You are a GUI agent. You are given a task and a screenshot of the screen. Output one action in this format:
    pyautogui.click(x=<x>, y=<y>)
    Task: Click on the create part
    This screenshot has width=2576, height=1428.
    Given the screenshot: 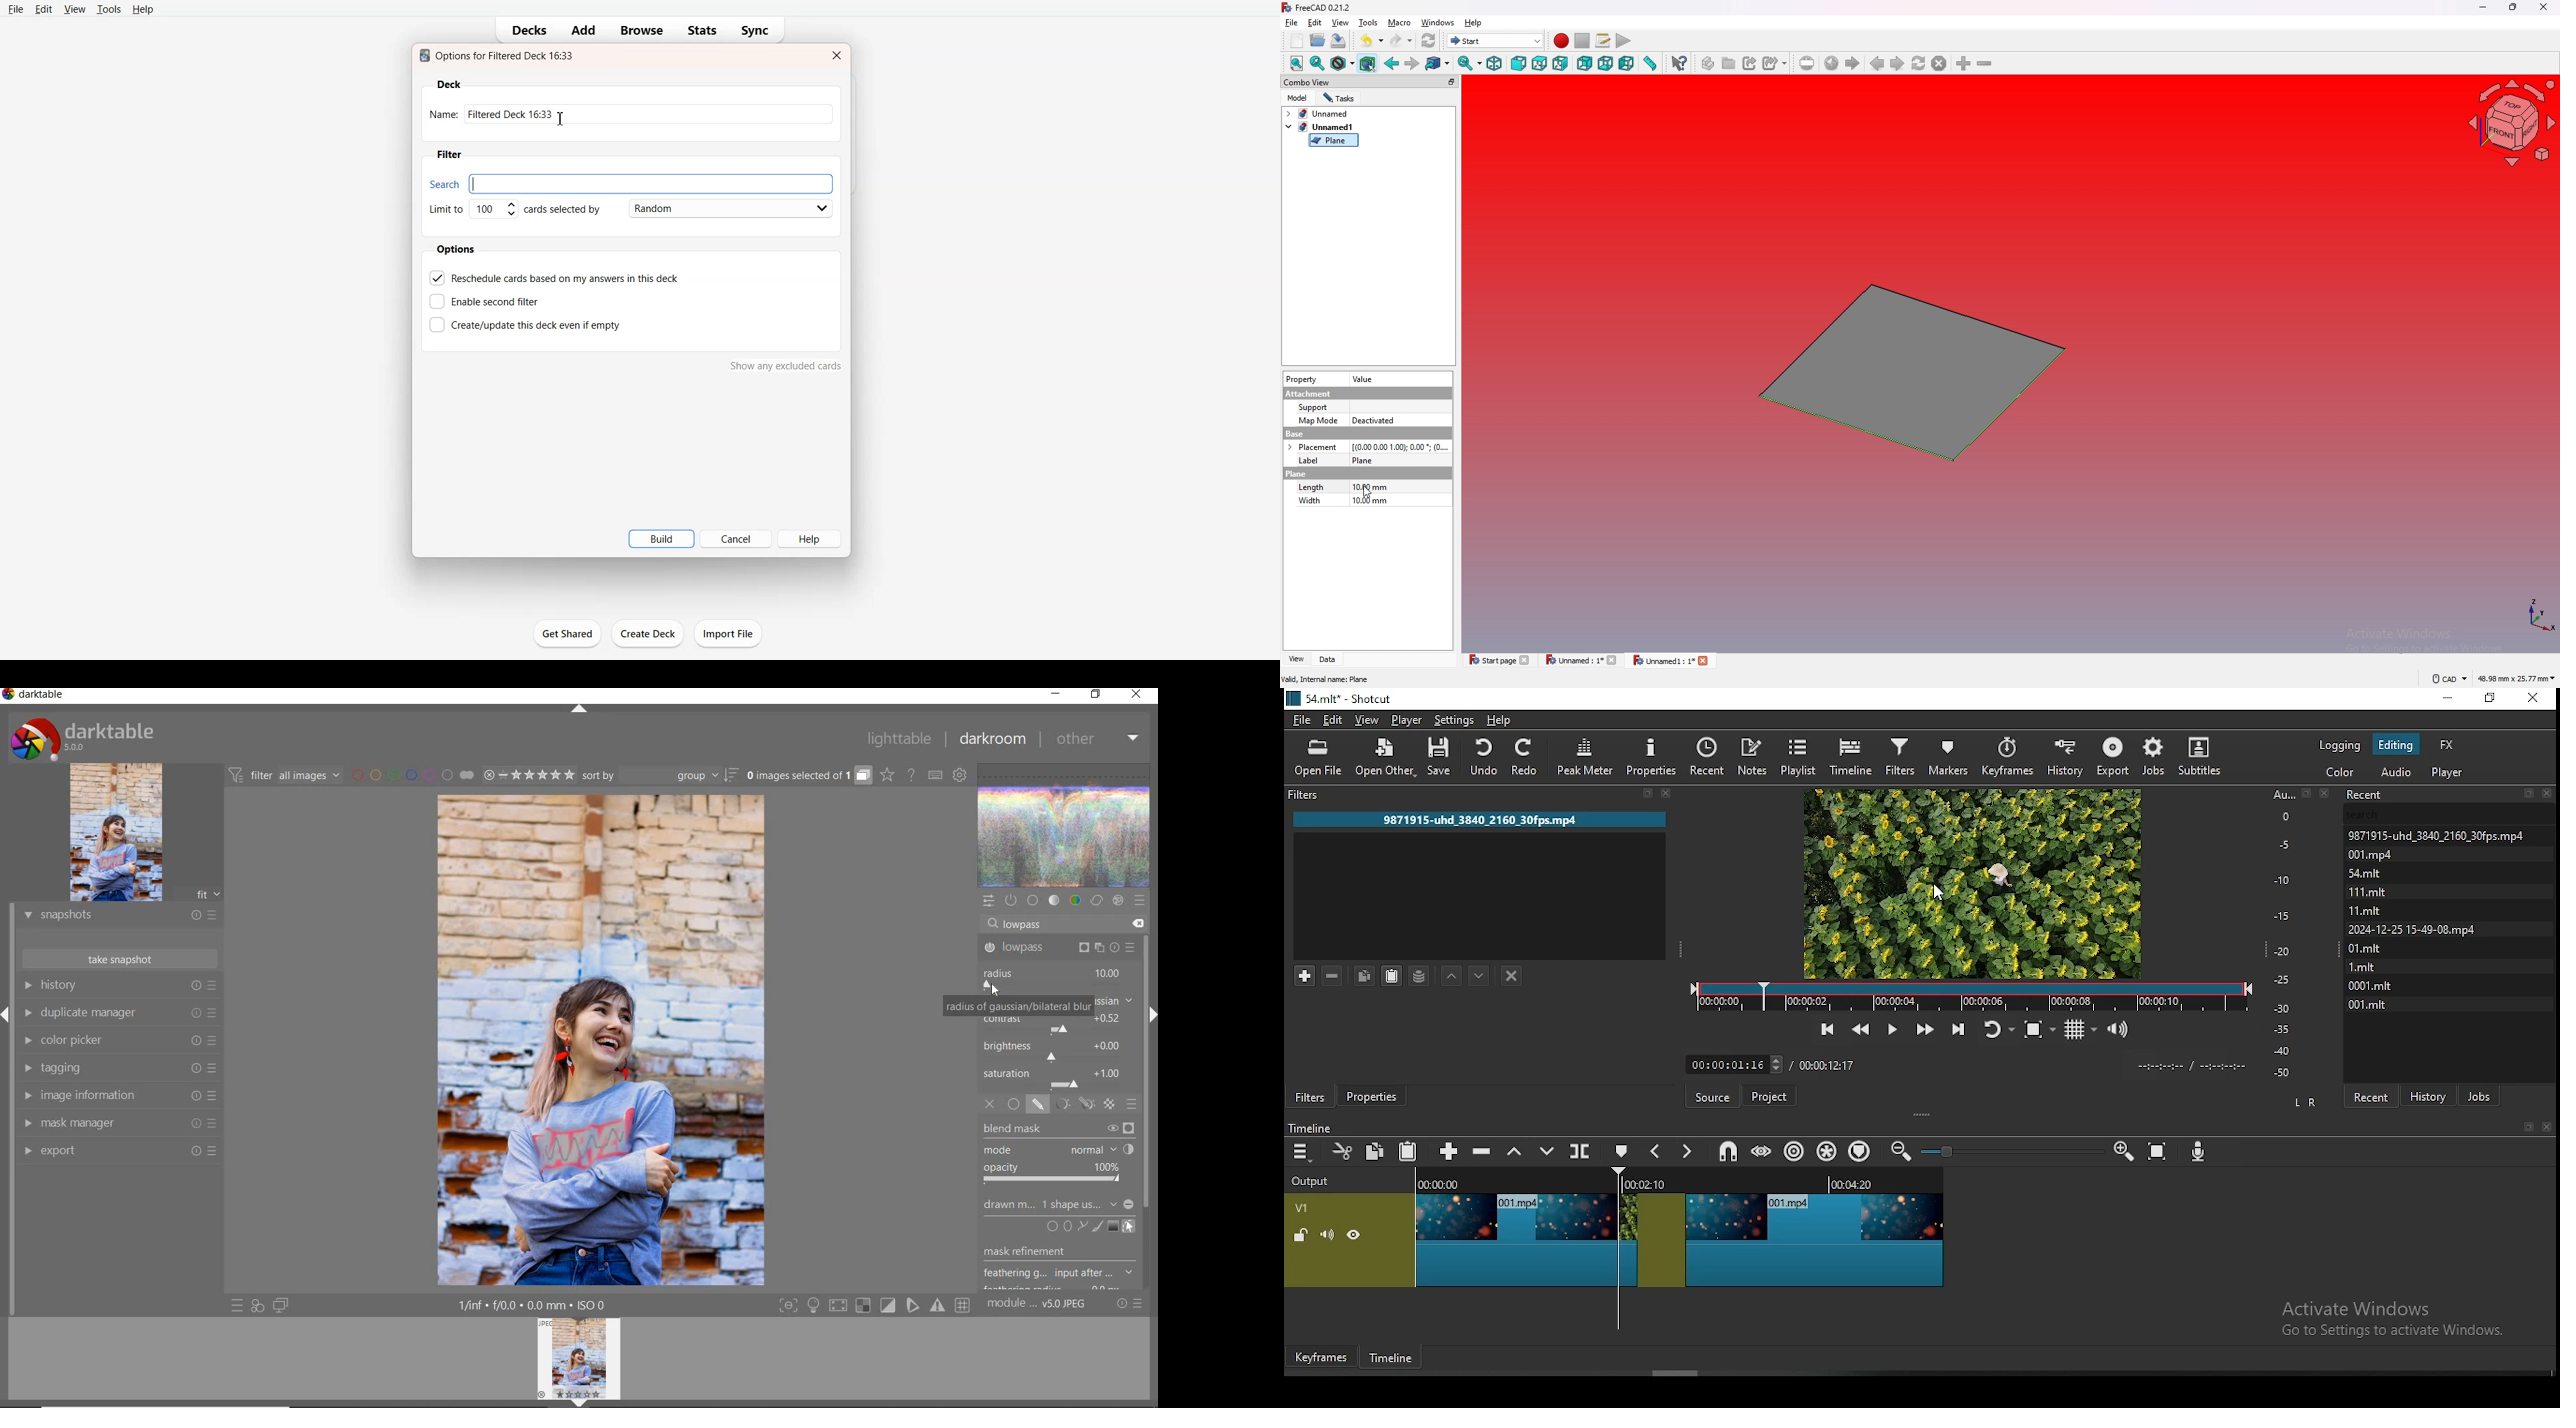 What is the action you would take?
    pyautogui.click(x=1709, y=63)
    